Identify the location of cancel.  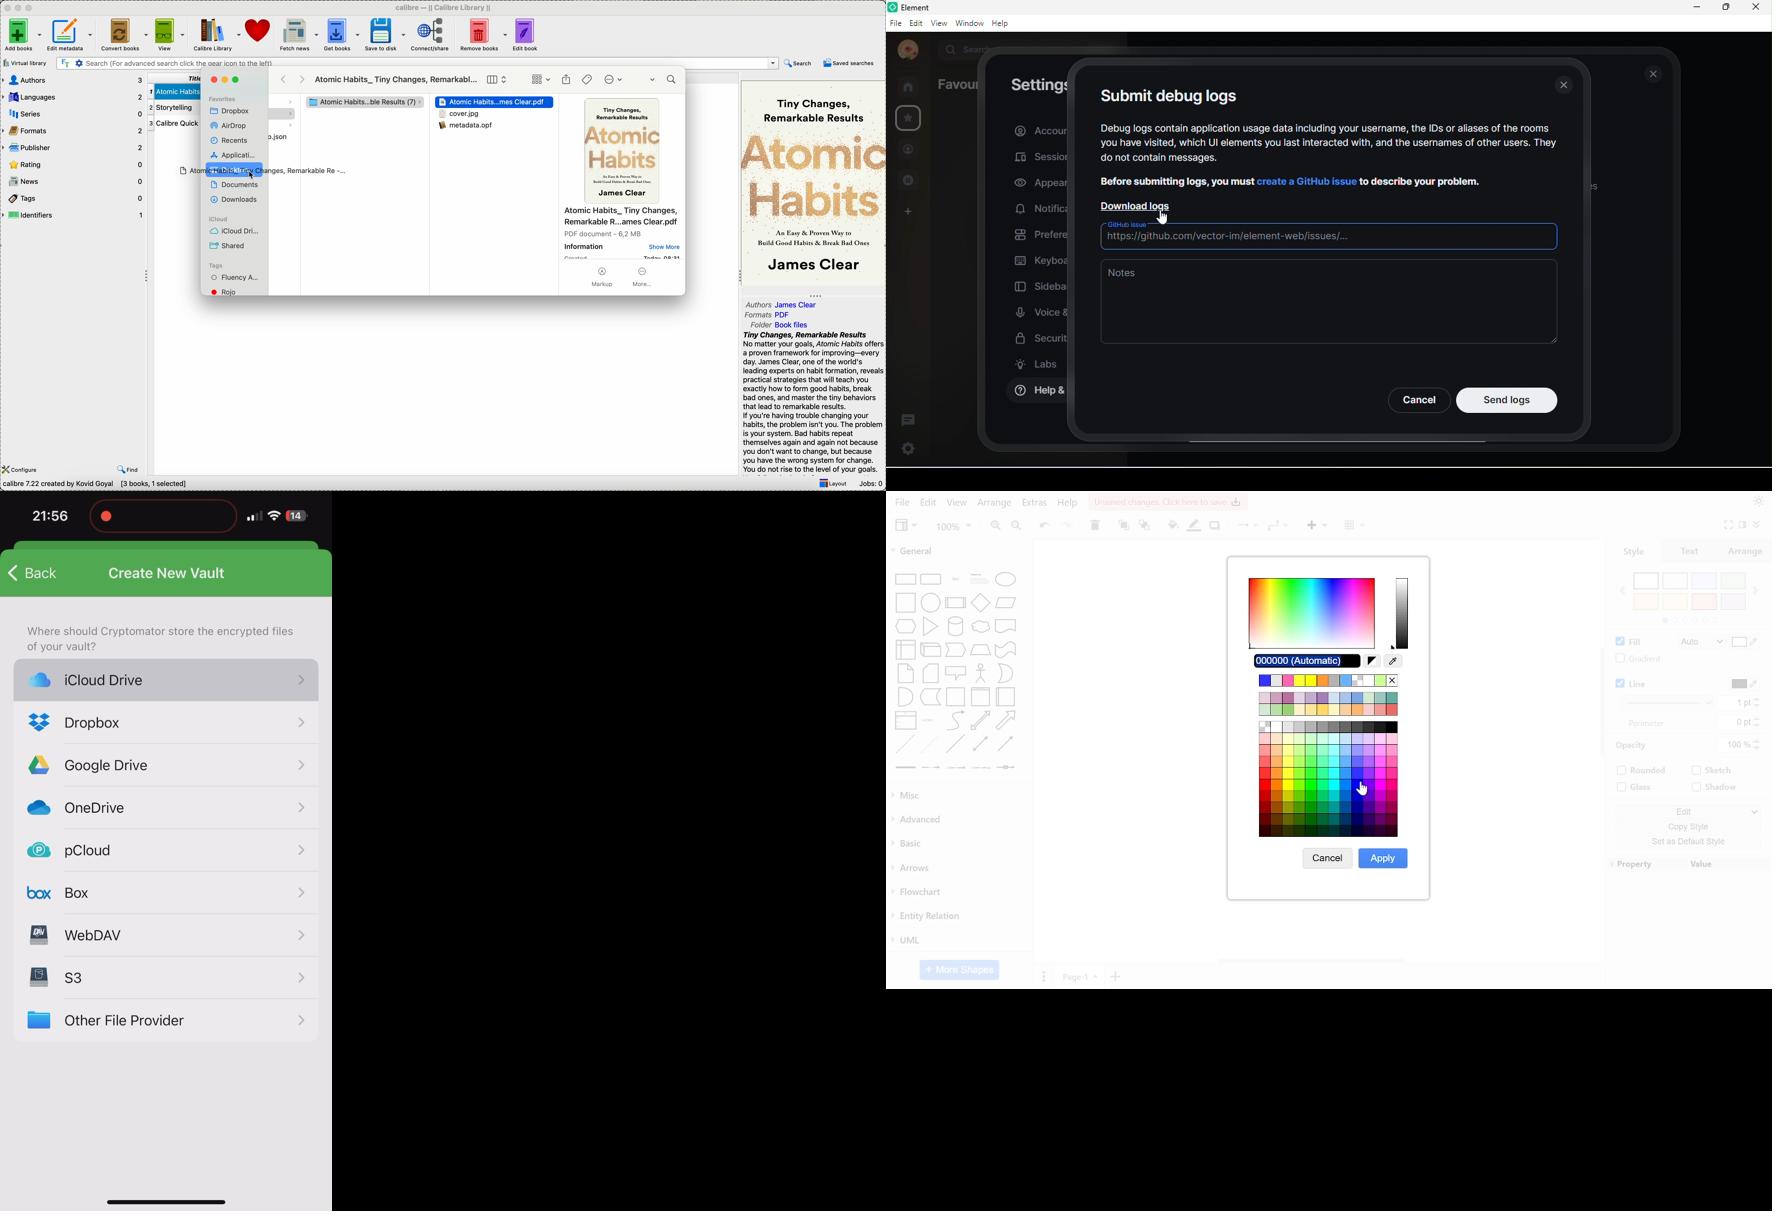
(1328, 859).